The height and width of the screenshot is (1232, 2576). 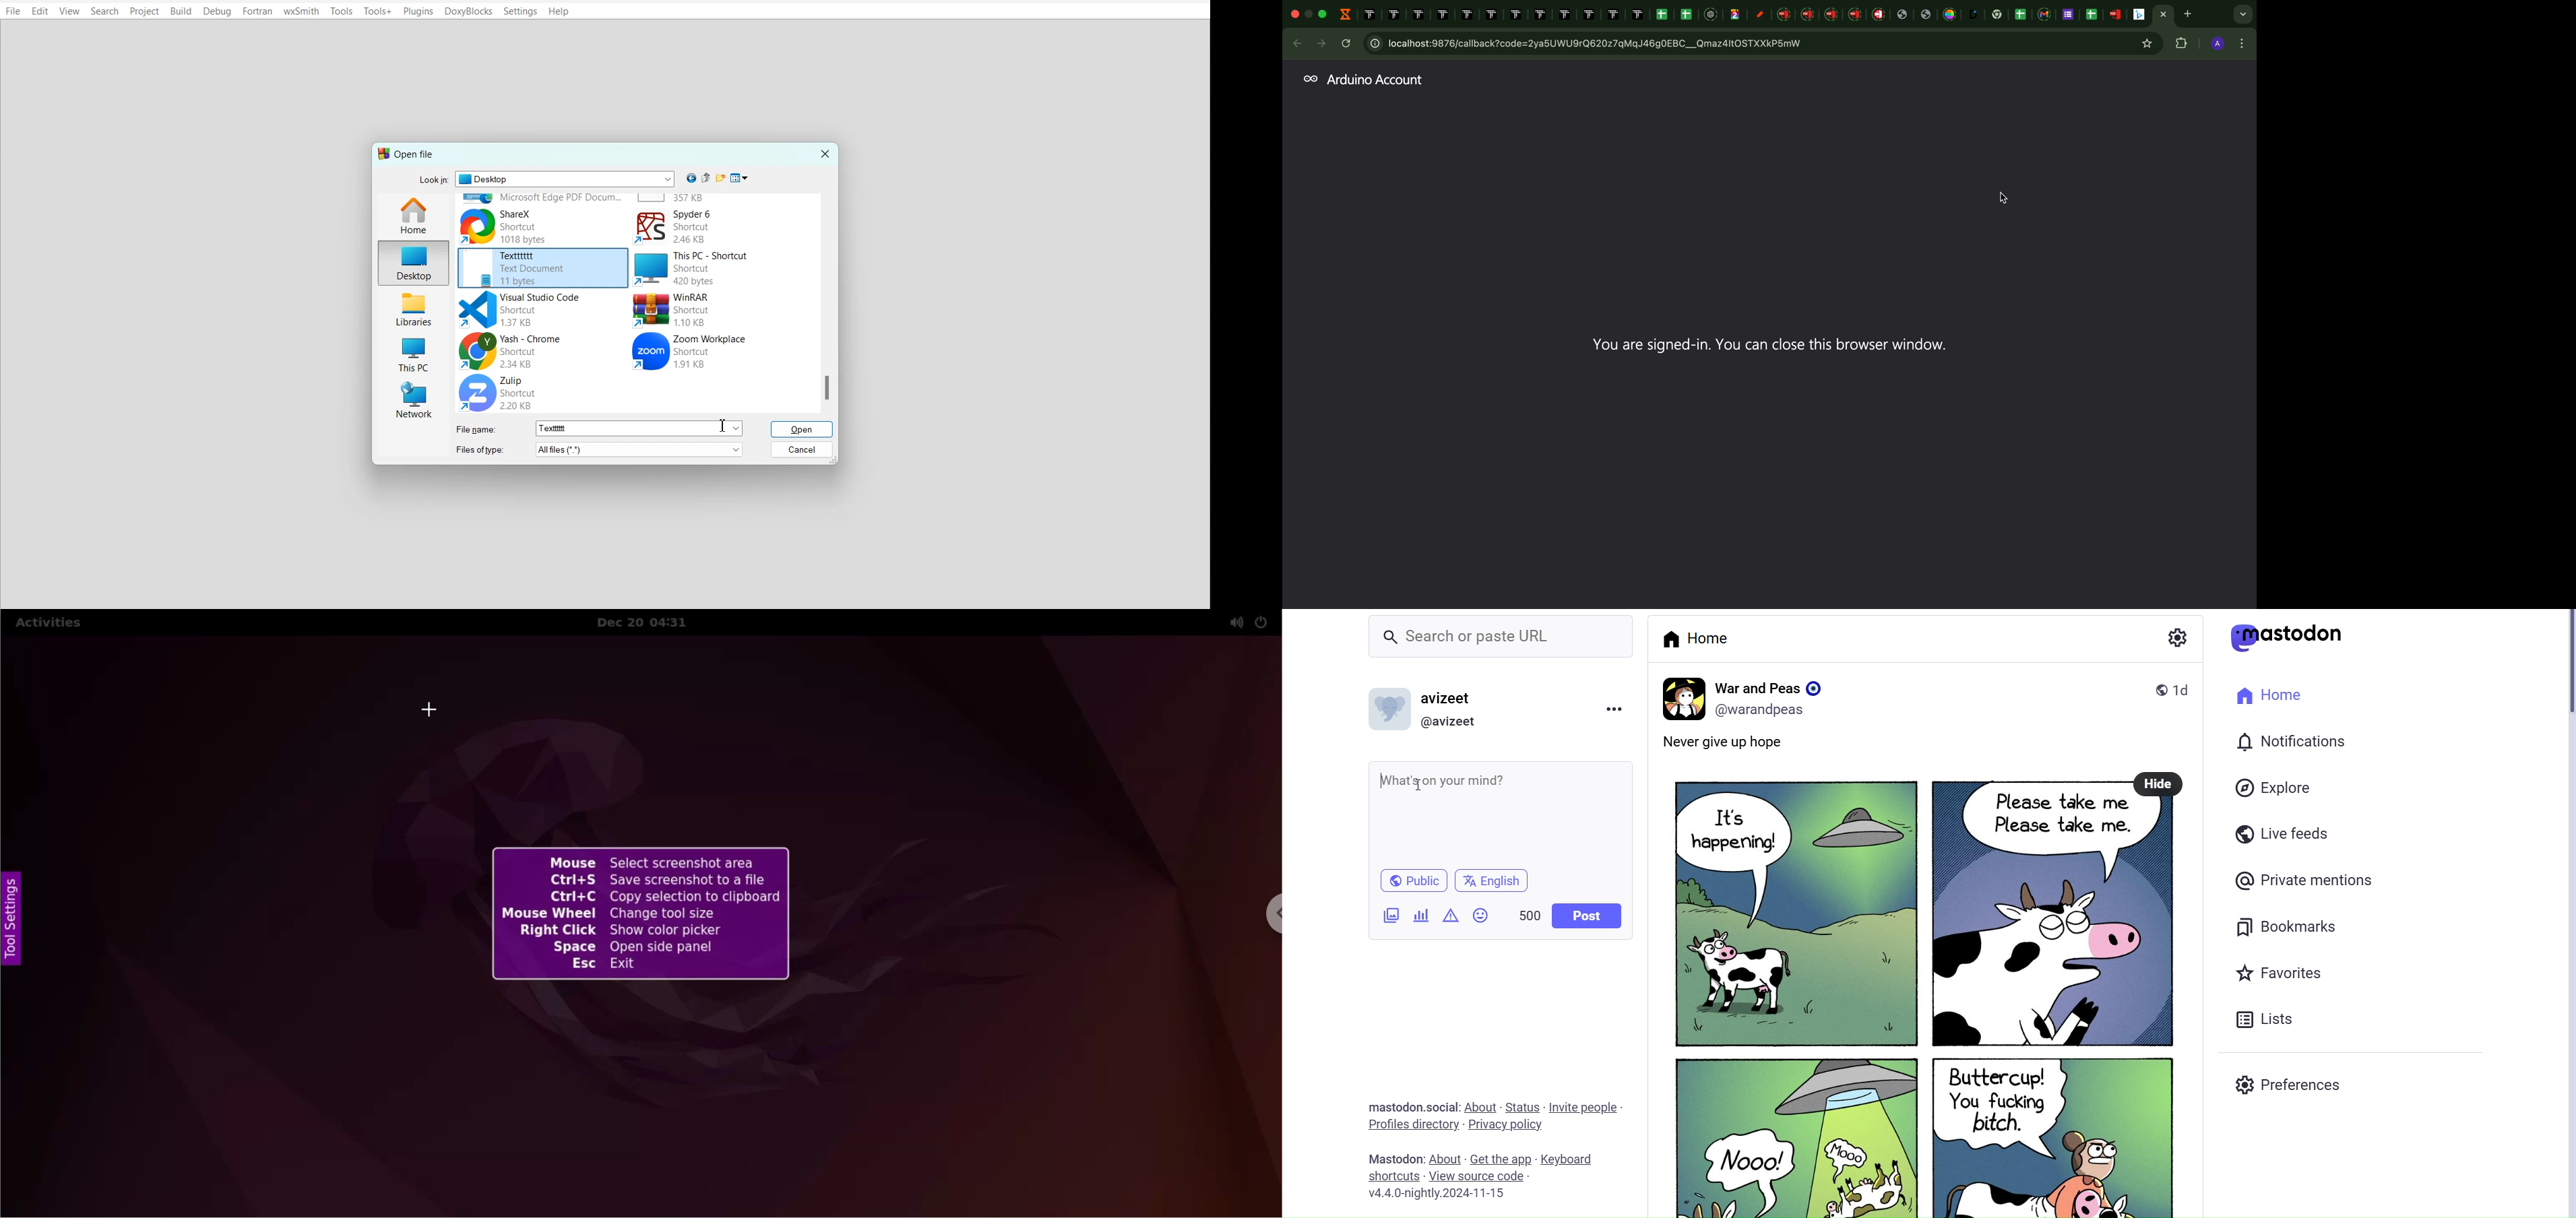 I want to click on Search or paste URL, so click(x=1487, y=635).